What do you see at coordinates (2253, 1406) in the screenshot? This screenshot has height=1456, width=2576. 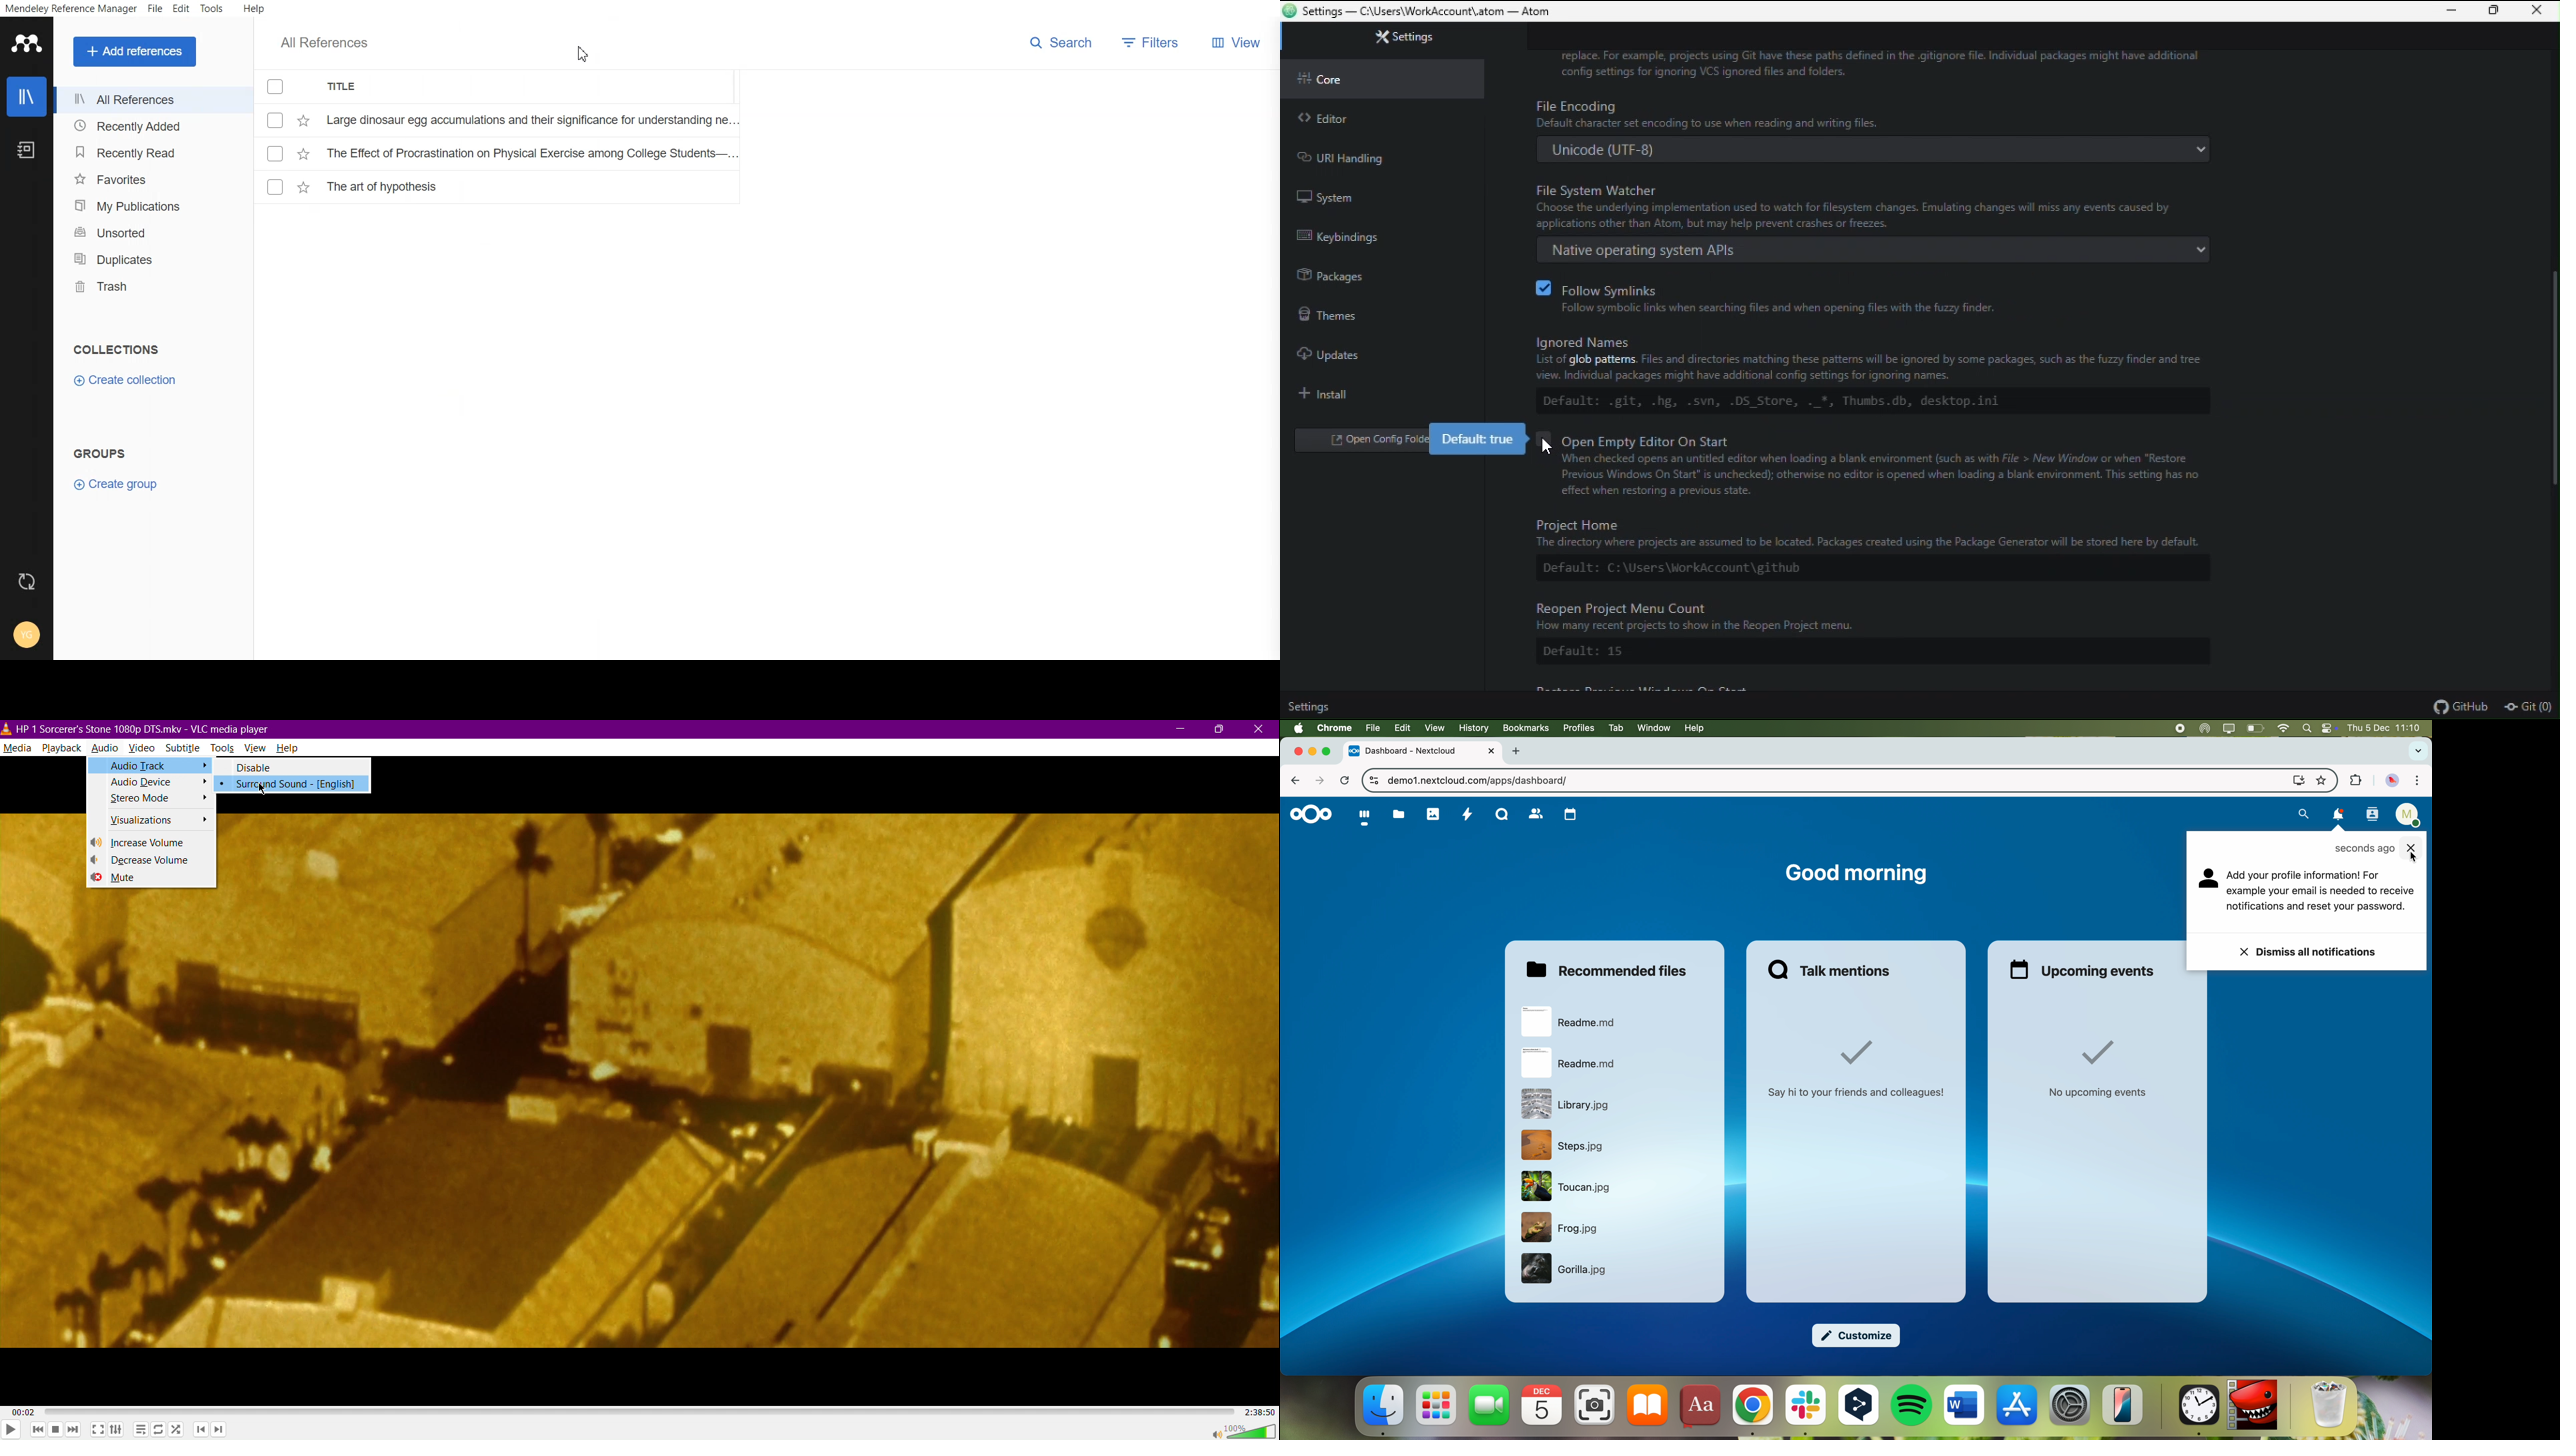 I see `Lightworks` at bounding box center [2253, 1406].